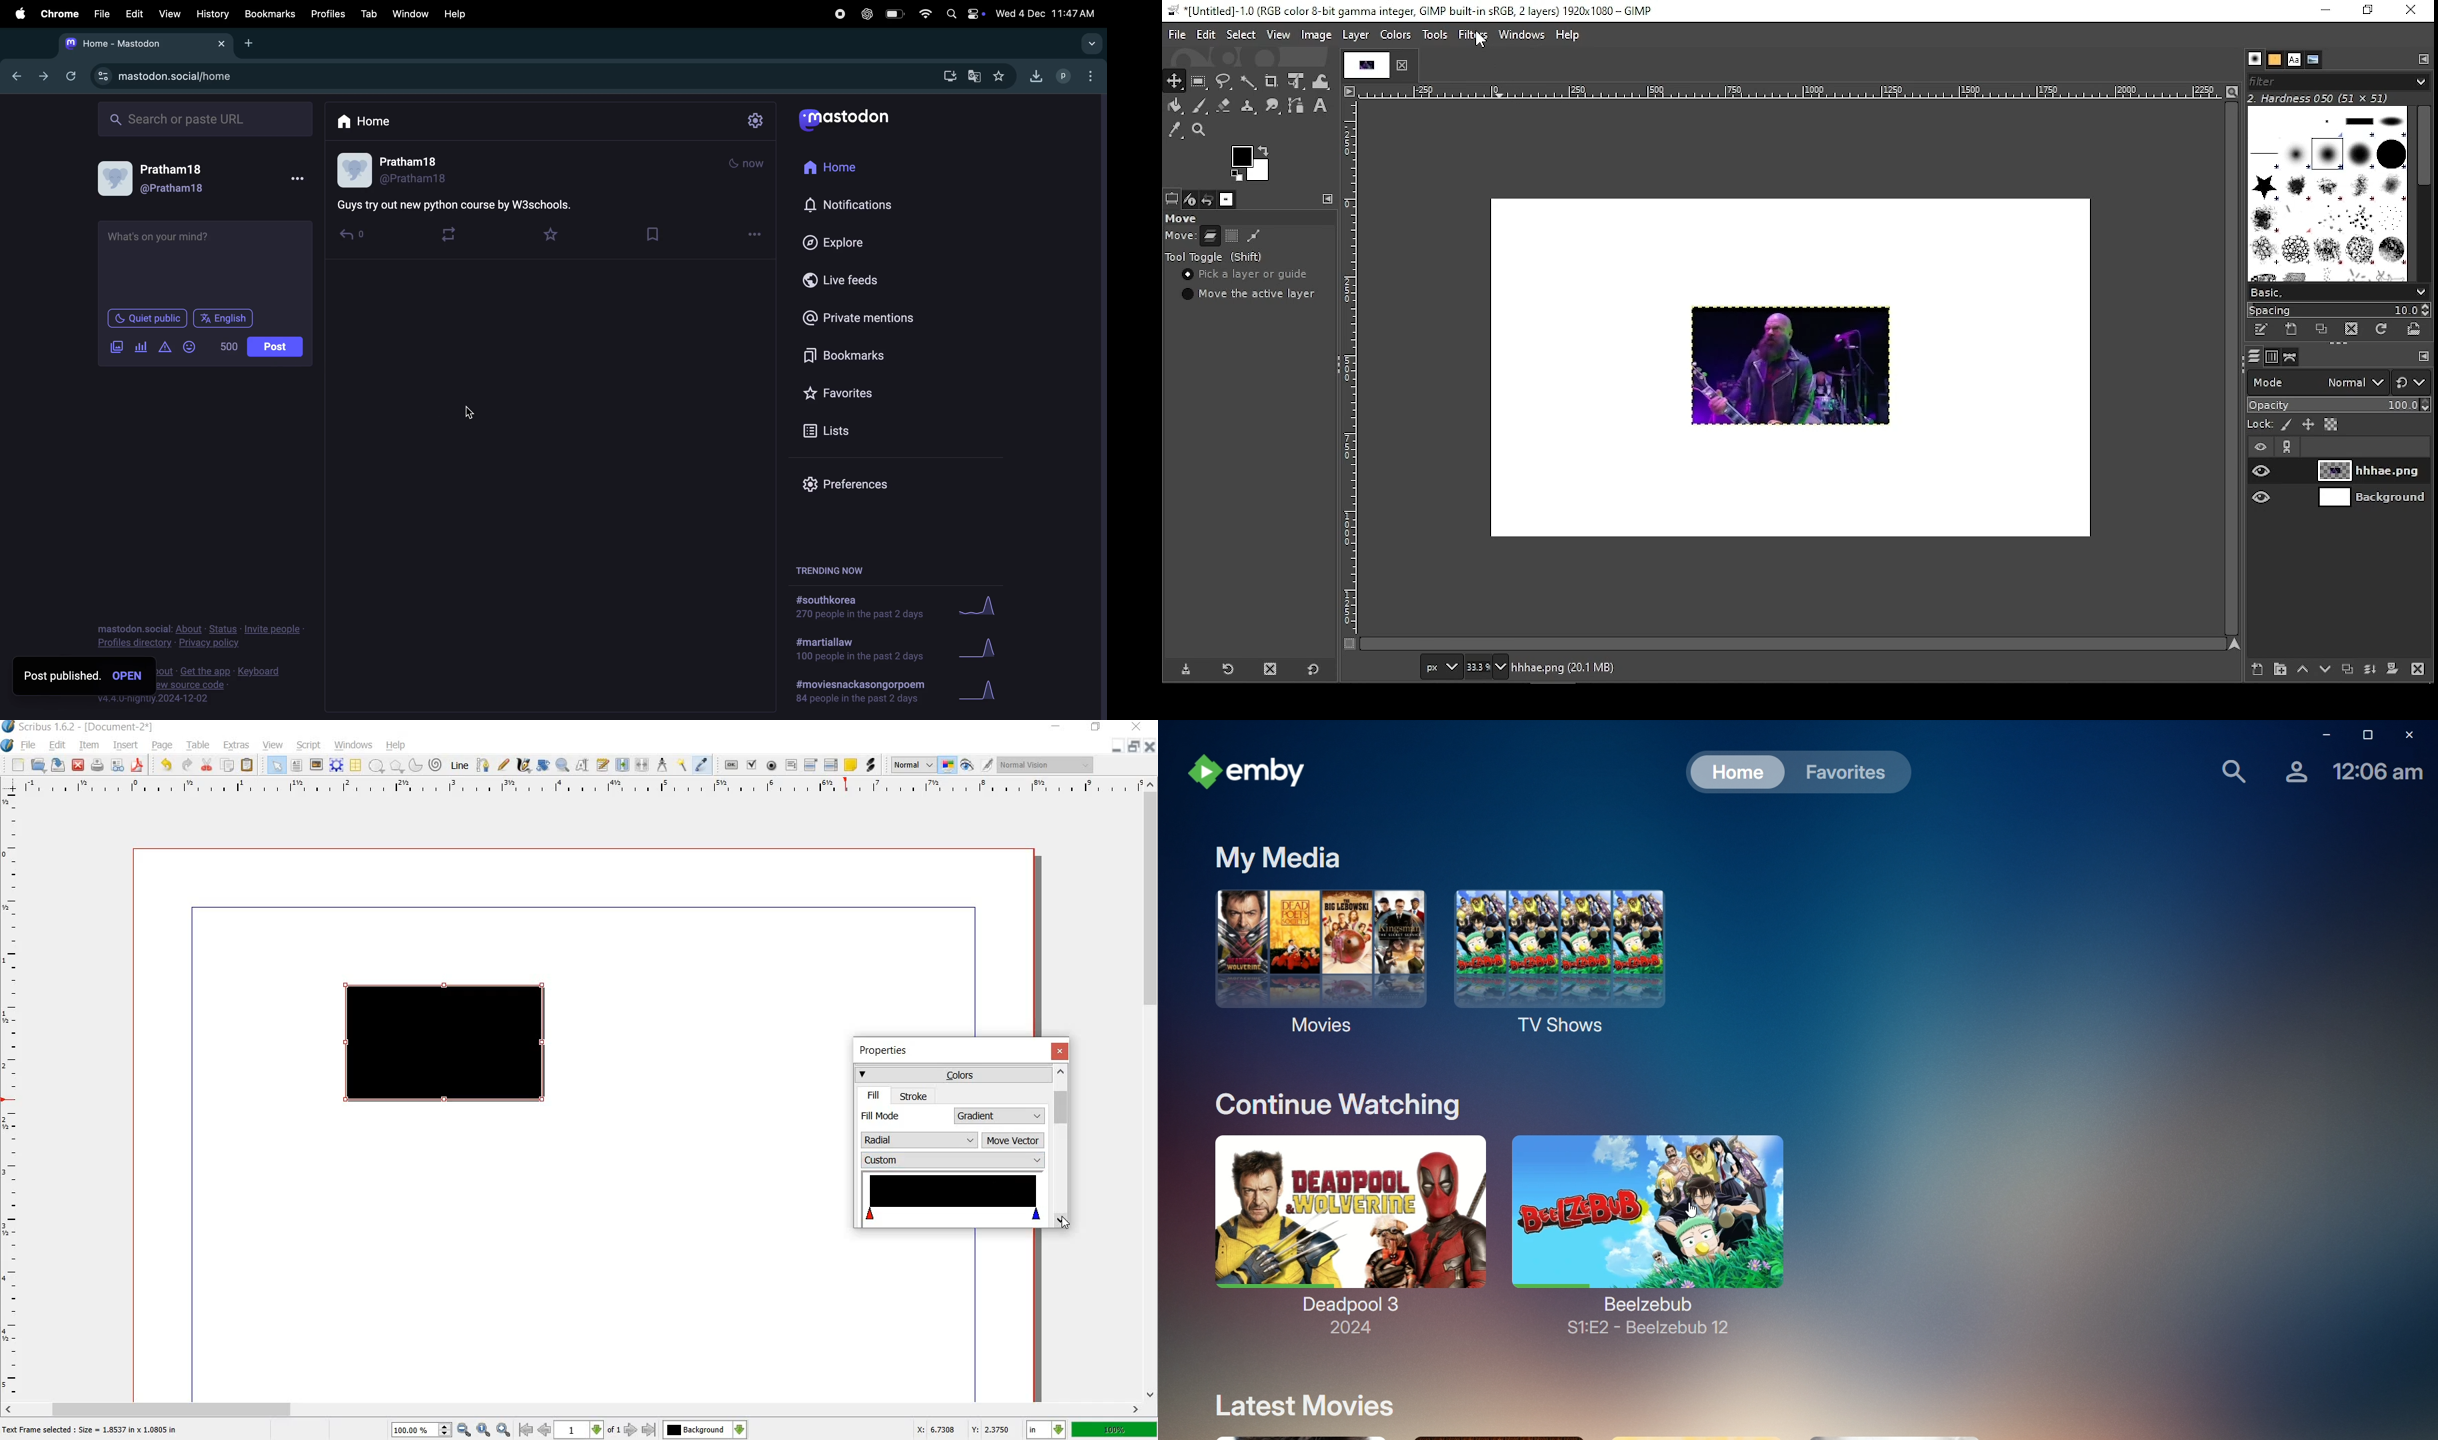  I want to click on fonts, so click(2293, 59).